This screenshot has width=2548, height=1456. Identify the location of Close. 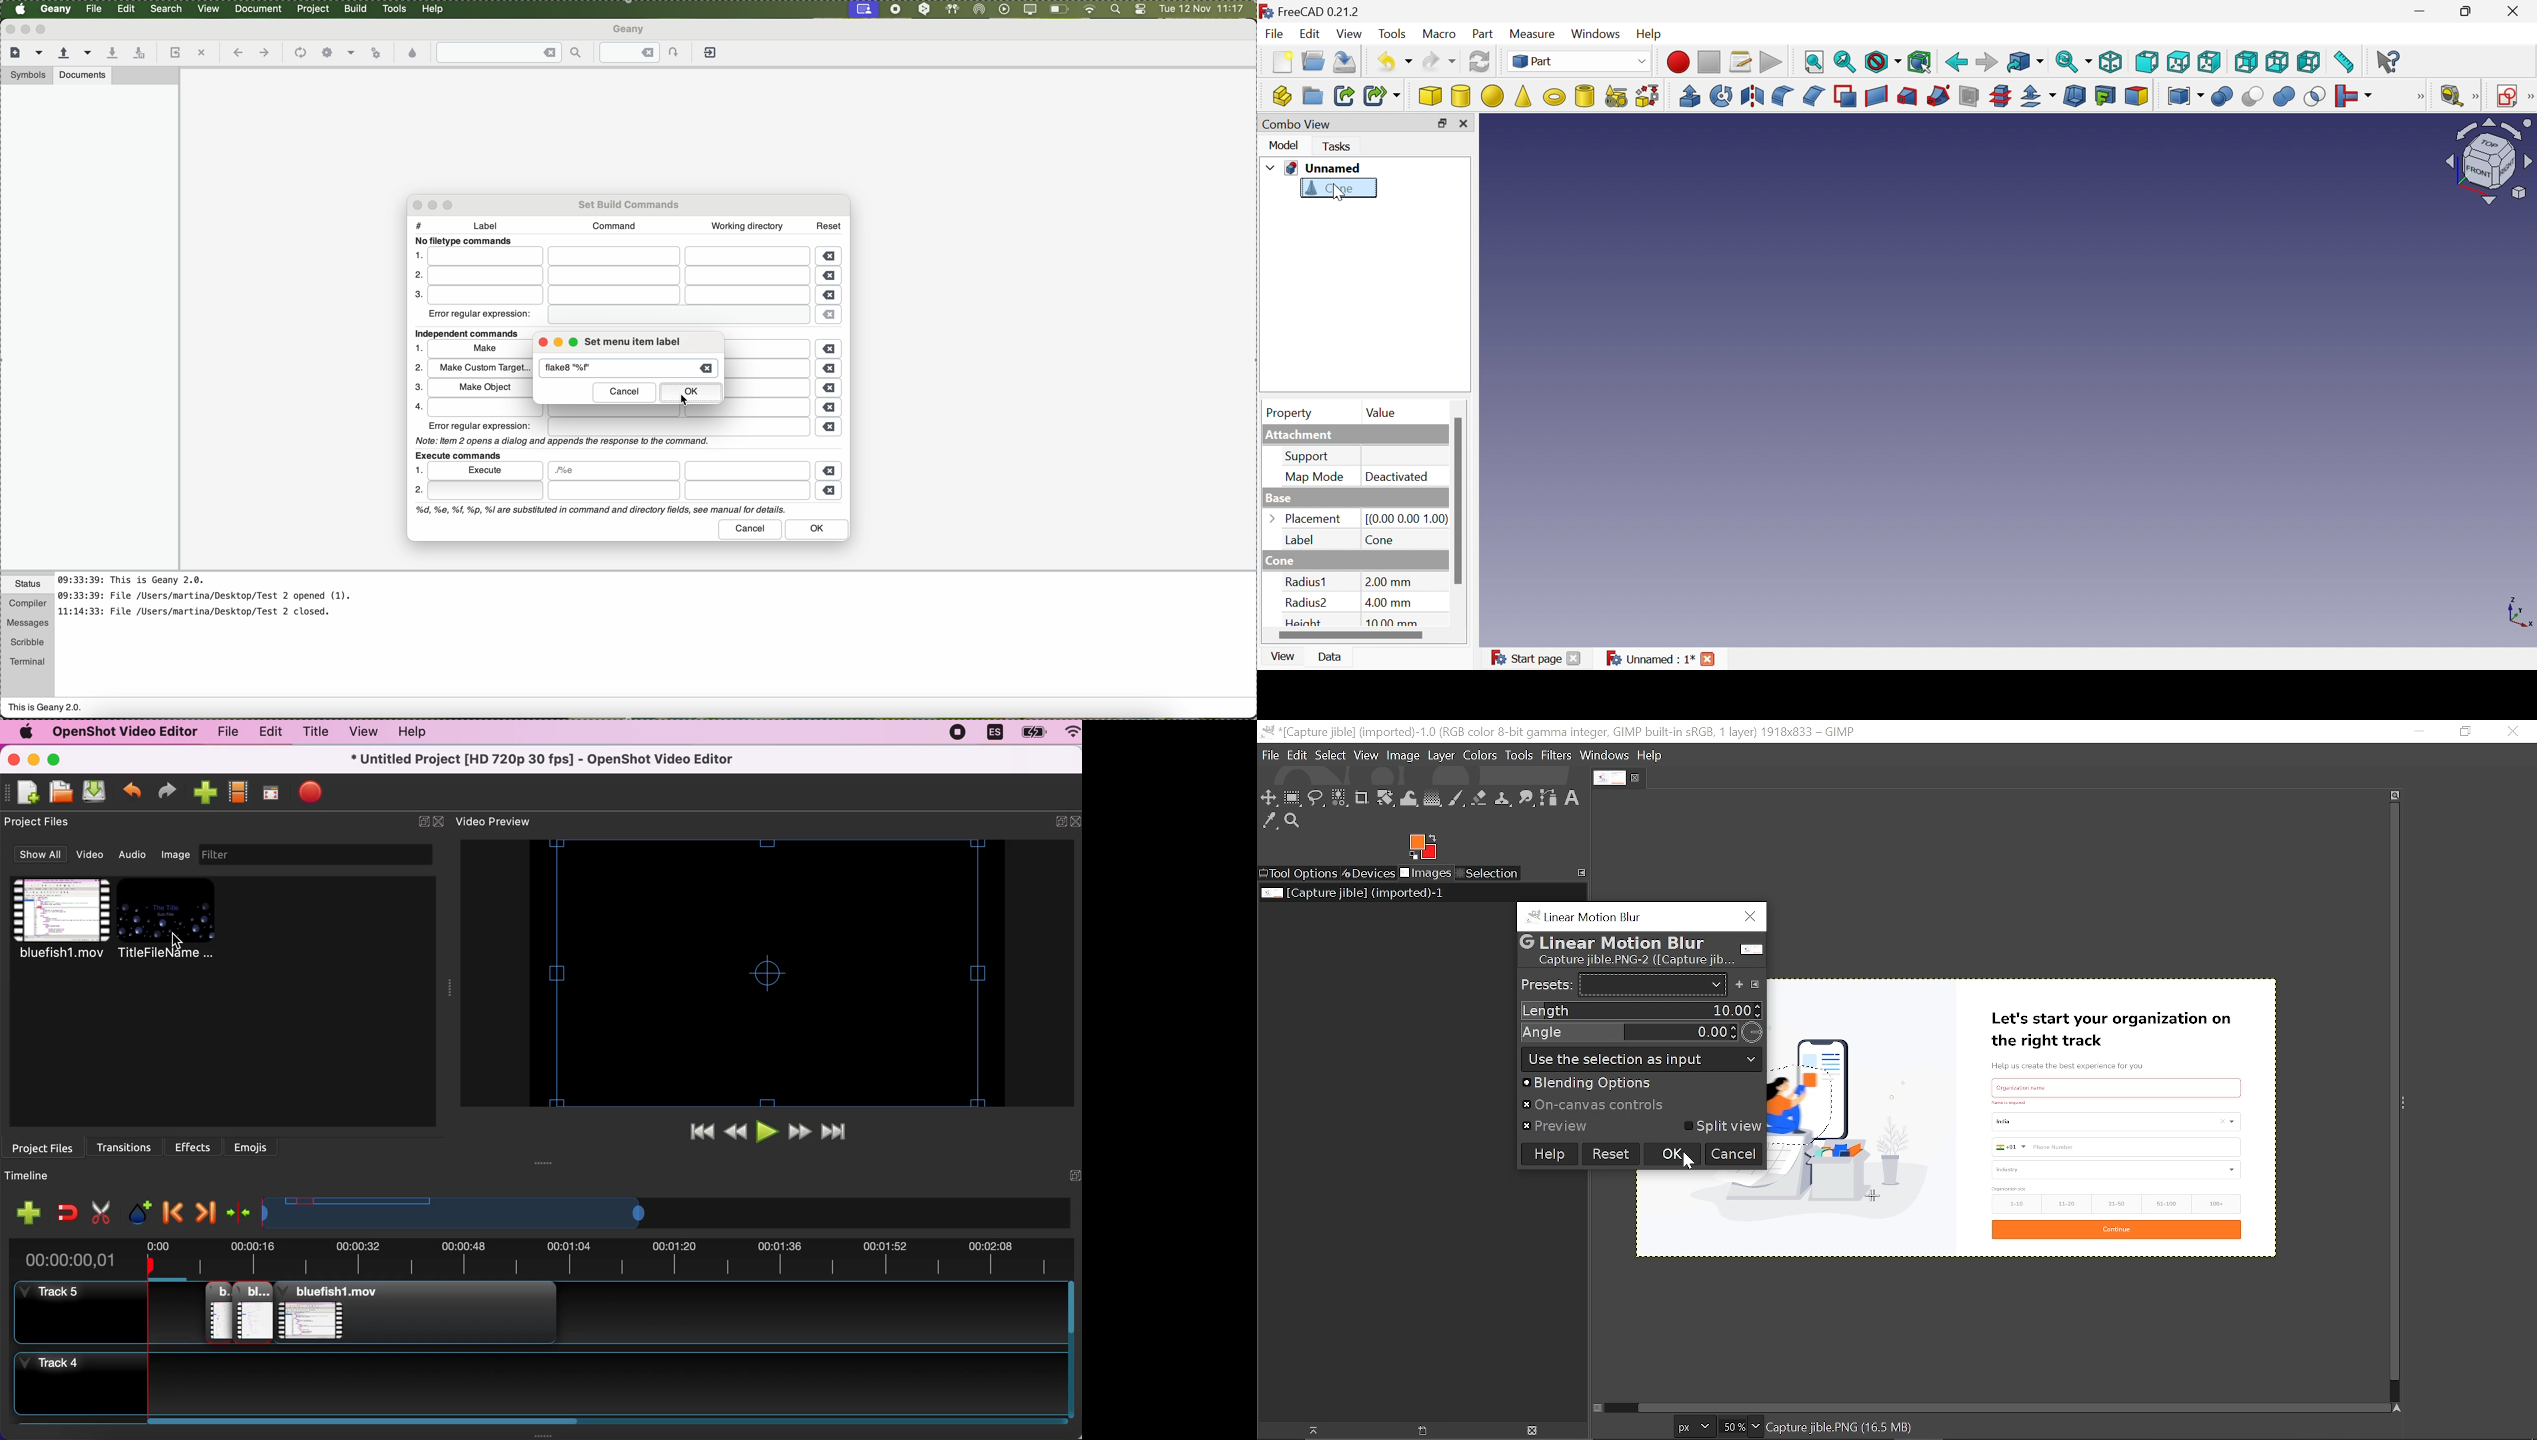
(1708, 662).